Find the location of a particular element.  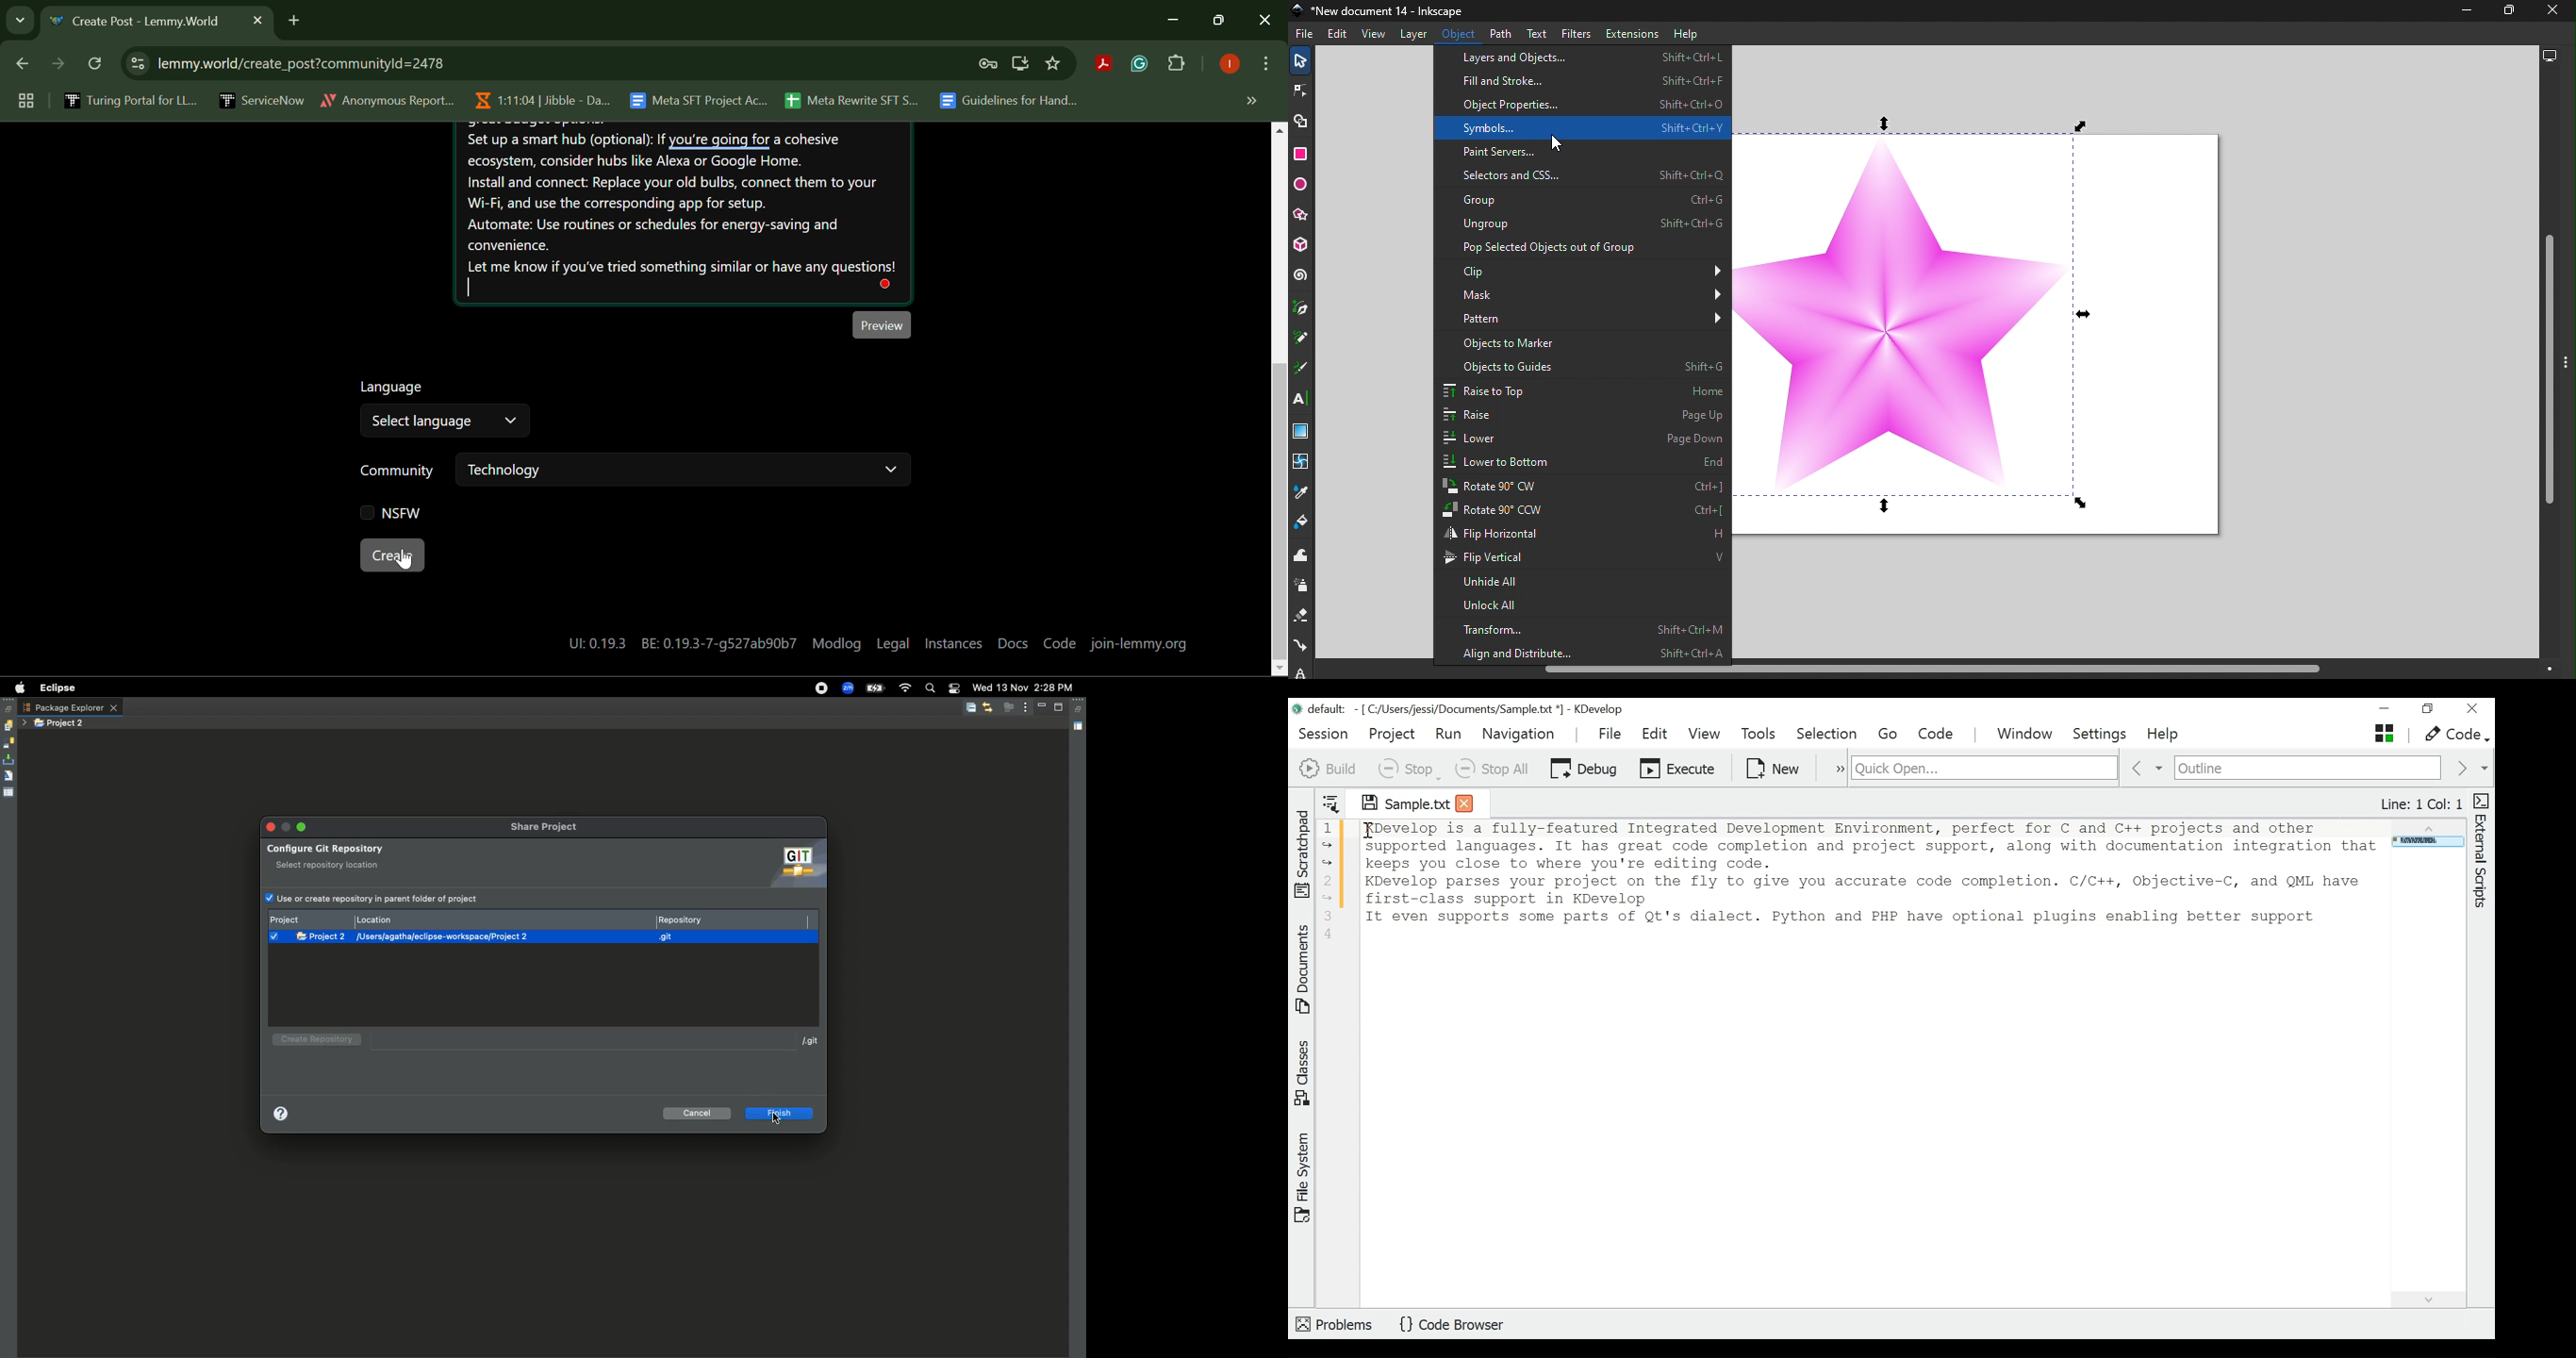

Eraser tool is located at coordinates (1303, 616).